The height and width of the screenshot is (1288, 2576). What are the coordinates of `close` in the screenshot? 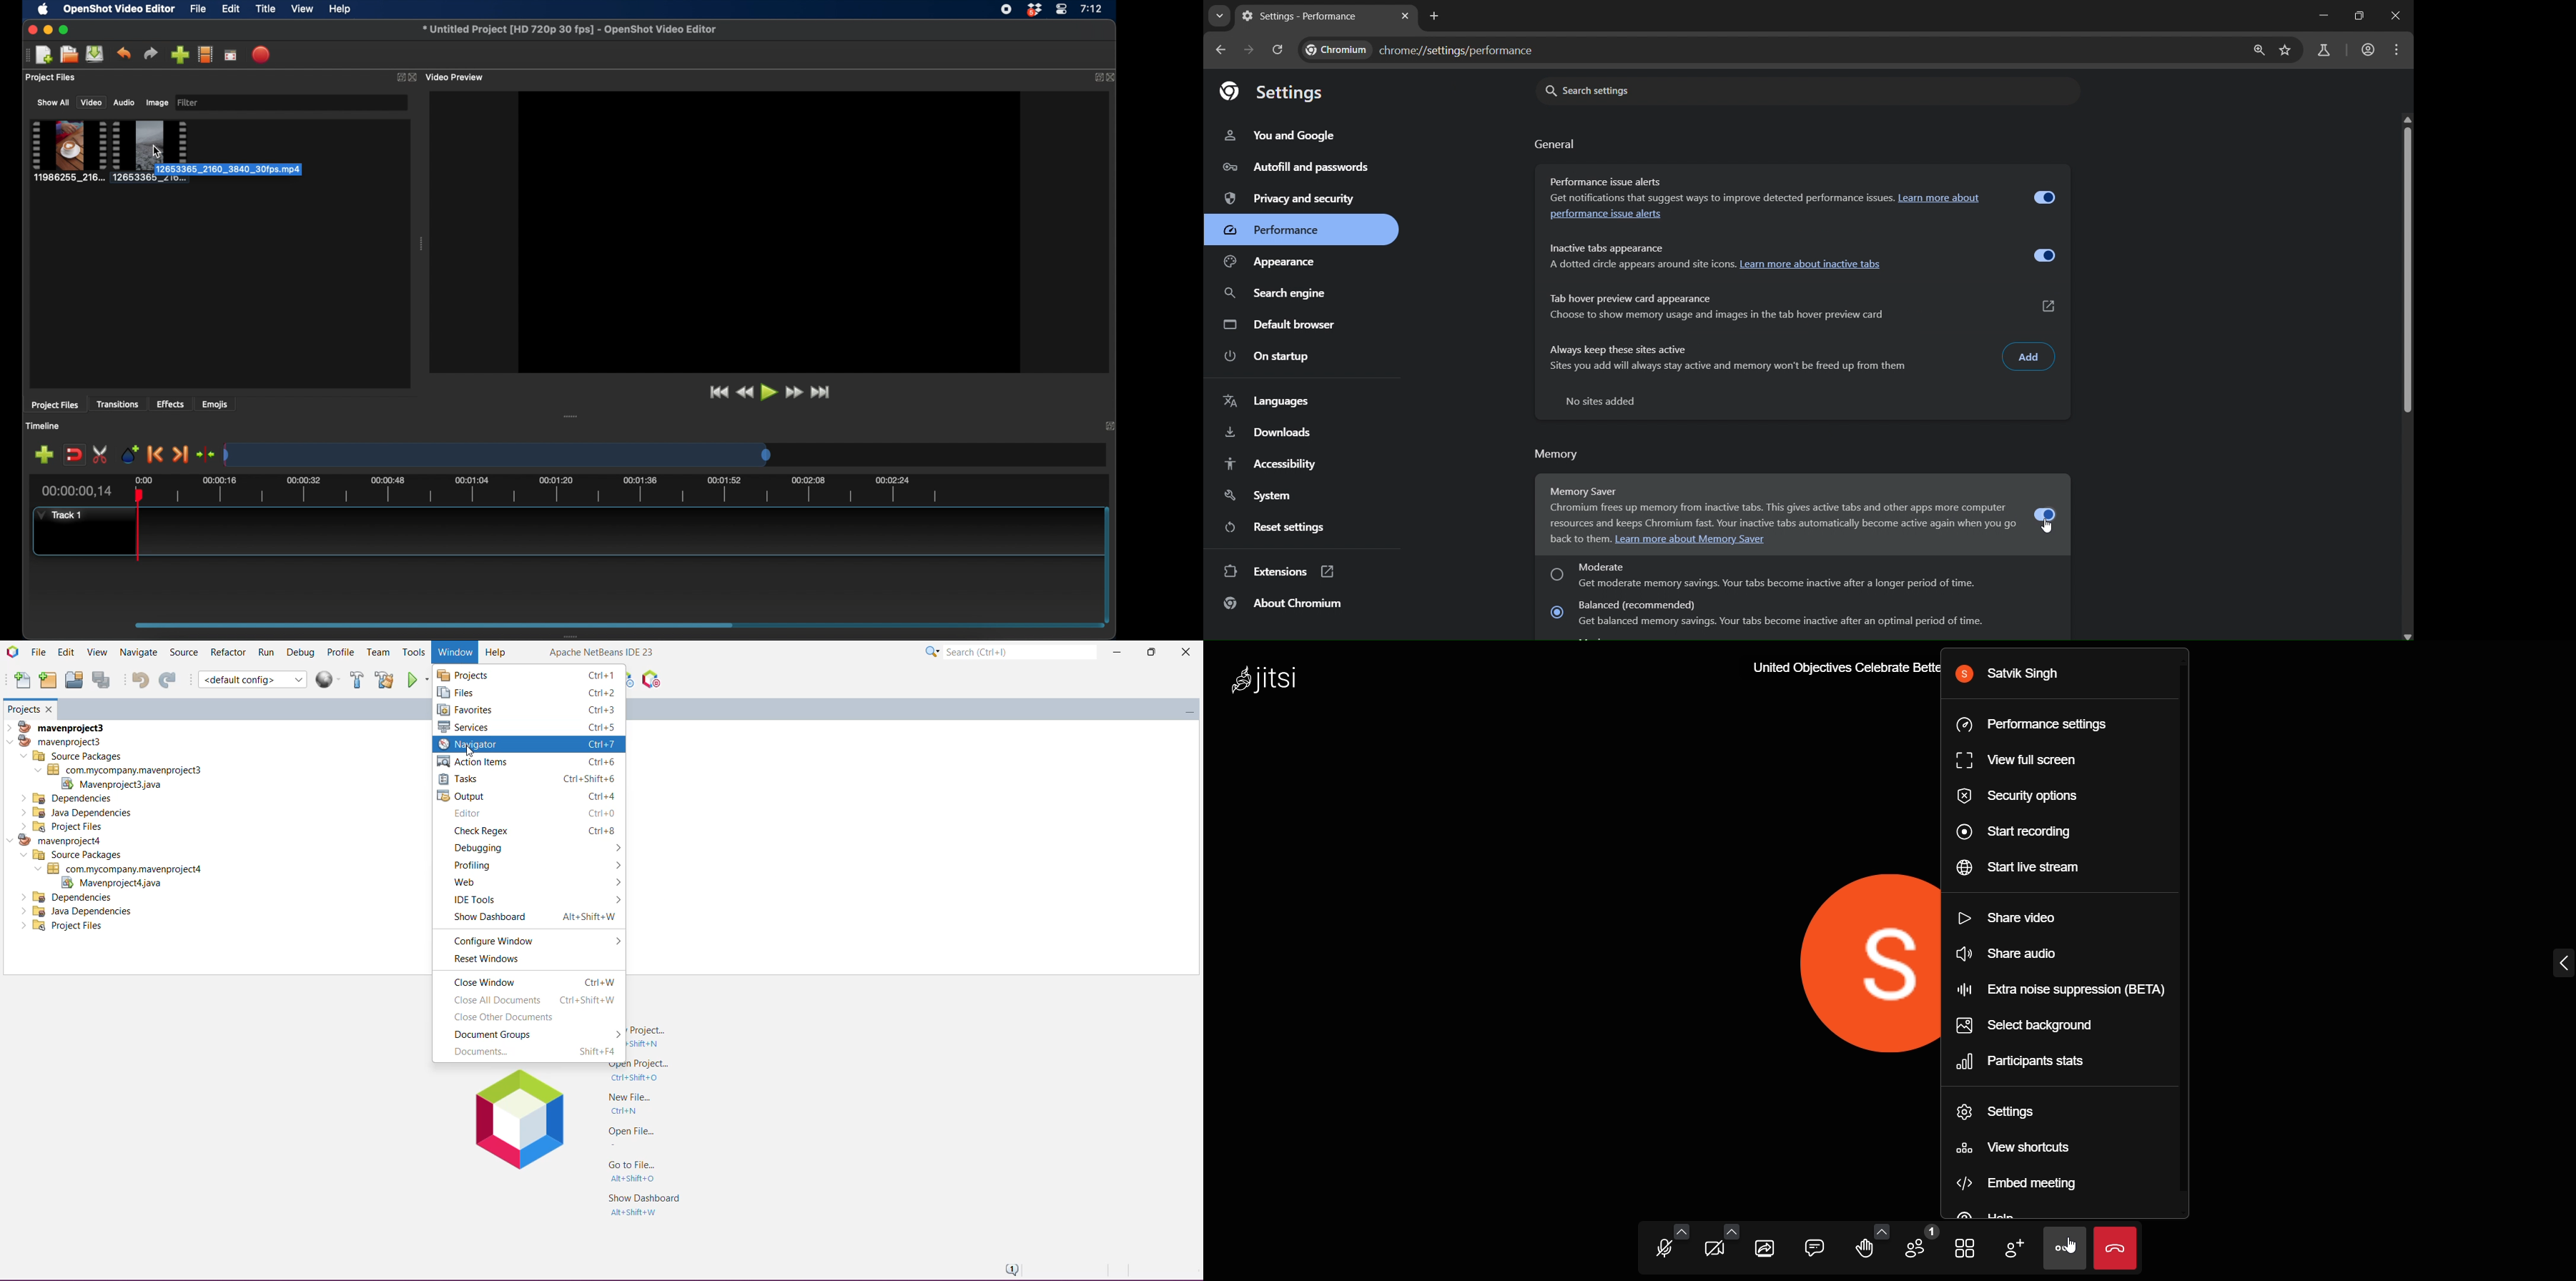 It's located at (1115, 78).